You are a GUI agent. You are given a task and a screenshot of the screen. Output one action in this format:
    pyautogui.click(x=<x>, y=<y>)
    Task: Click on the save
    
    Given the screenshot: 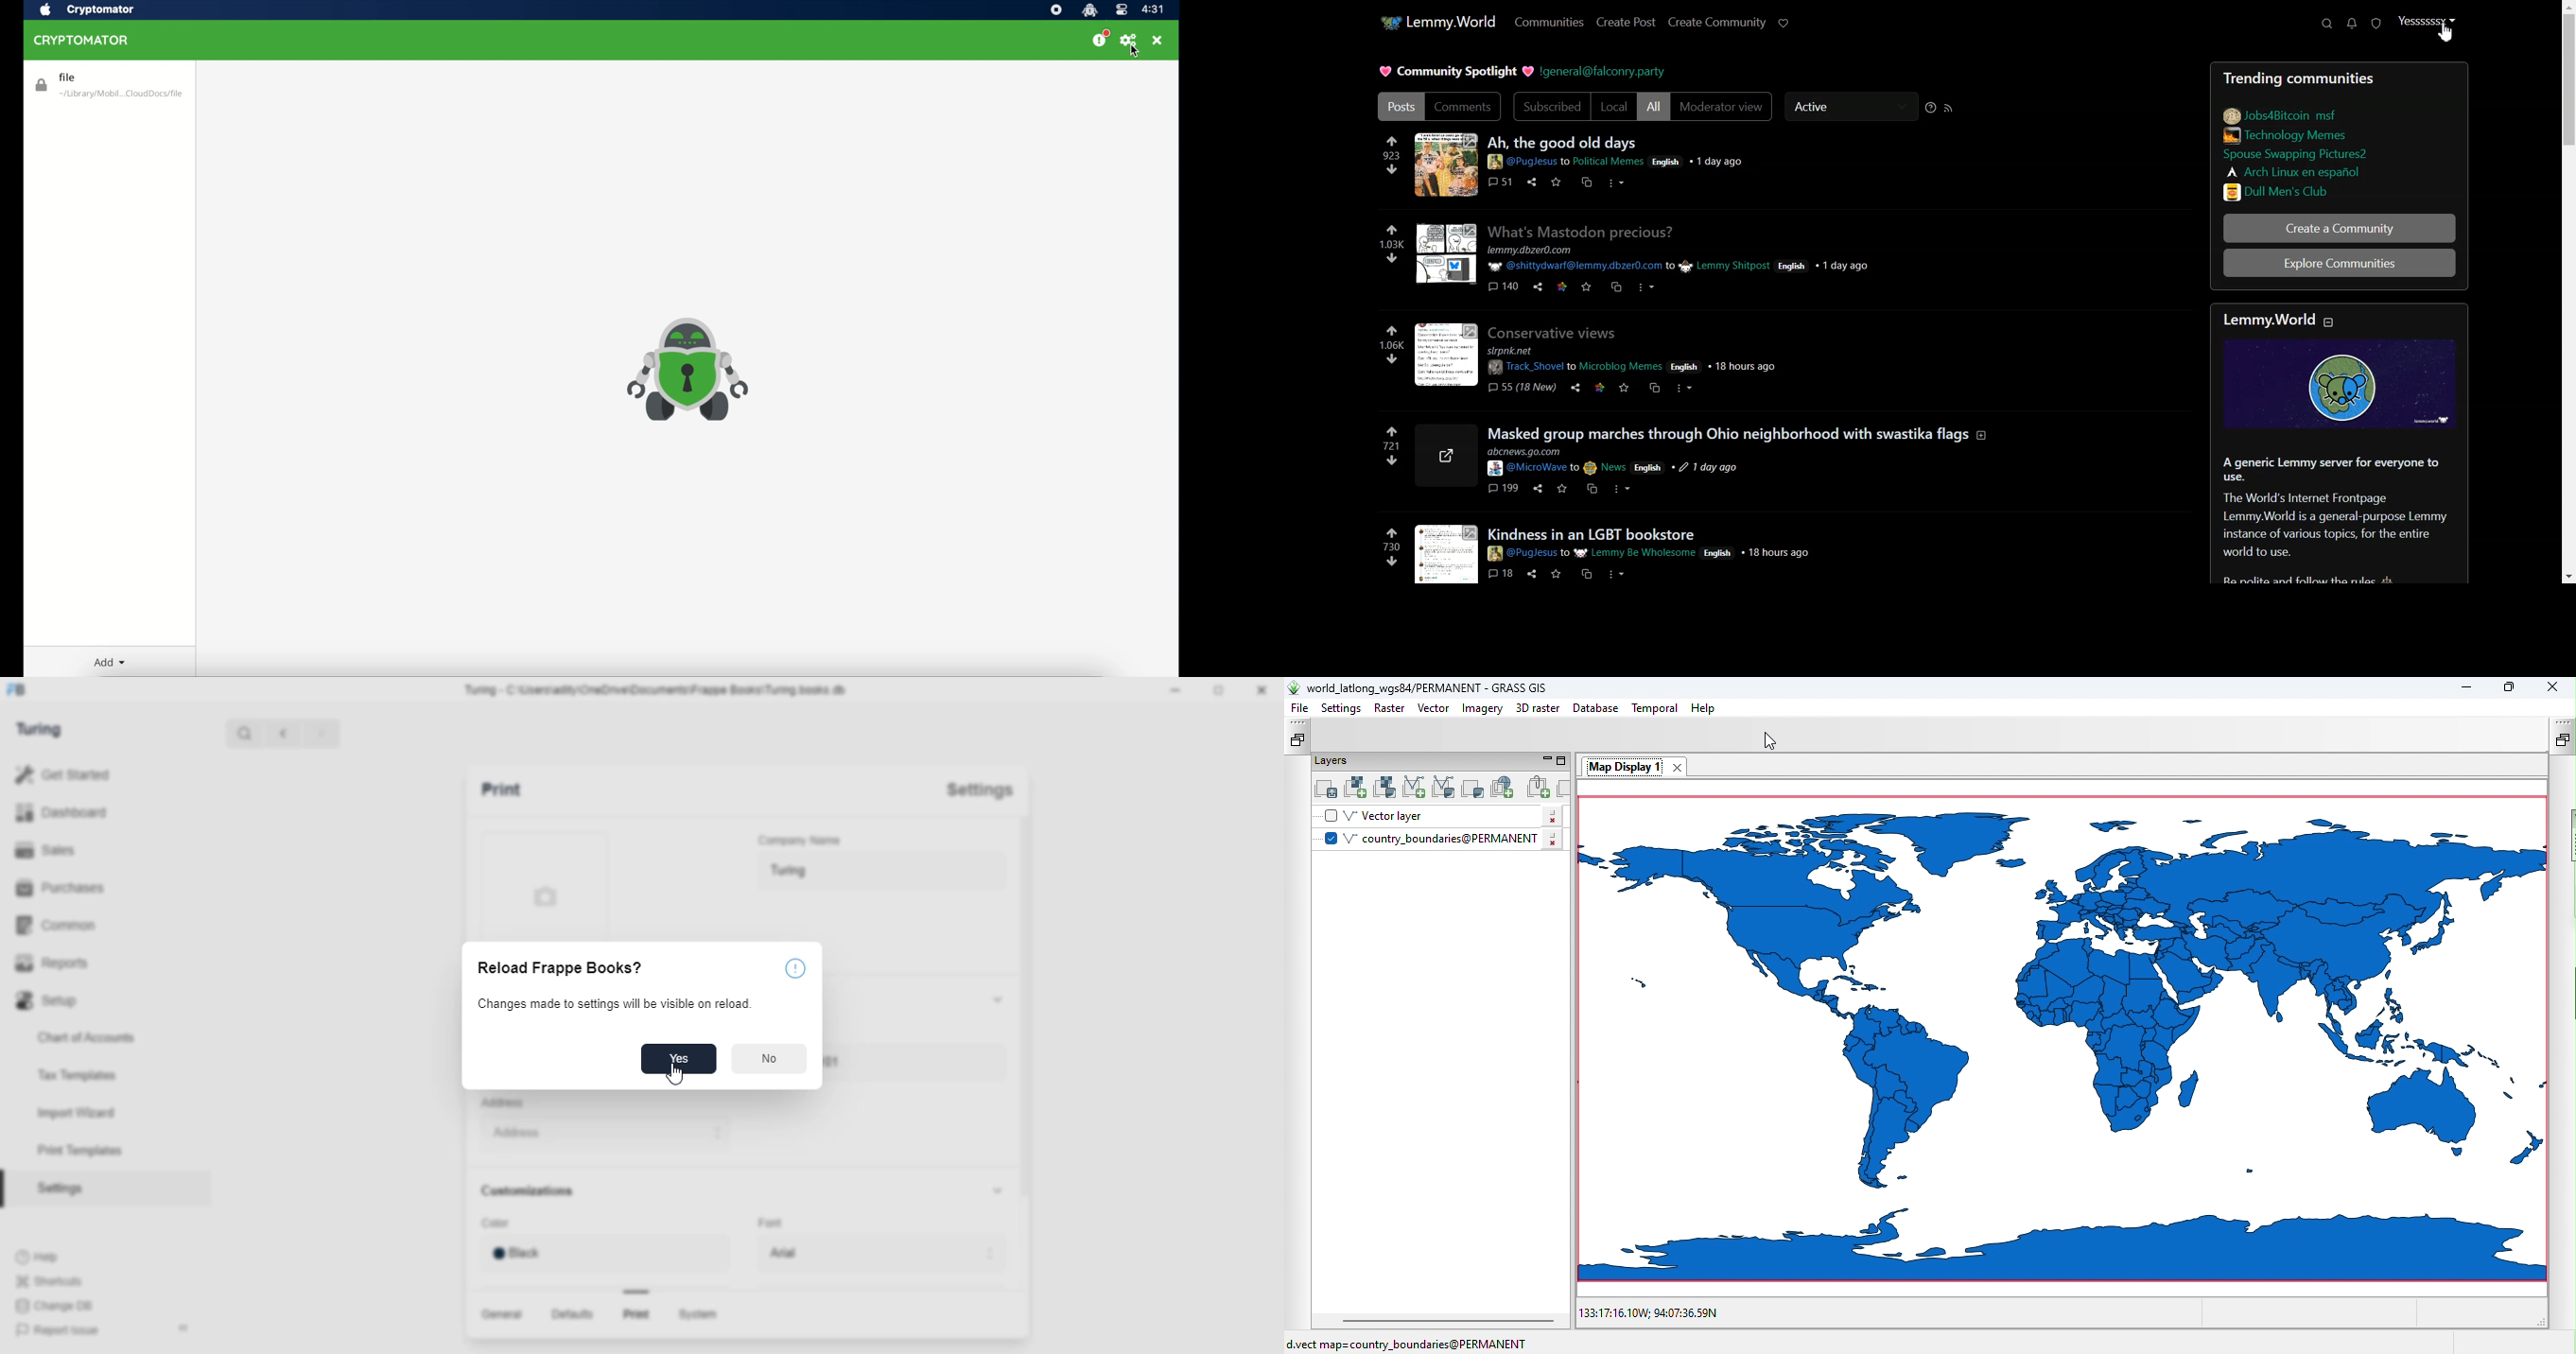 What is the action you would take?
    pyautogui.click(x=1556, y=574)
    